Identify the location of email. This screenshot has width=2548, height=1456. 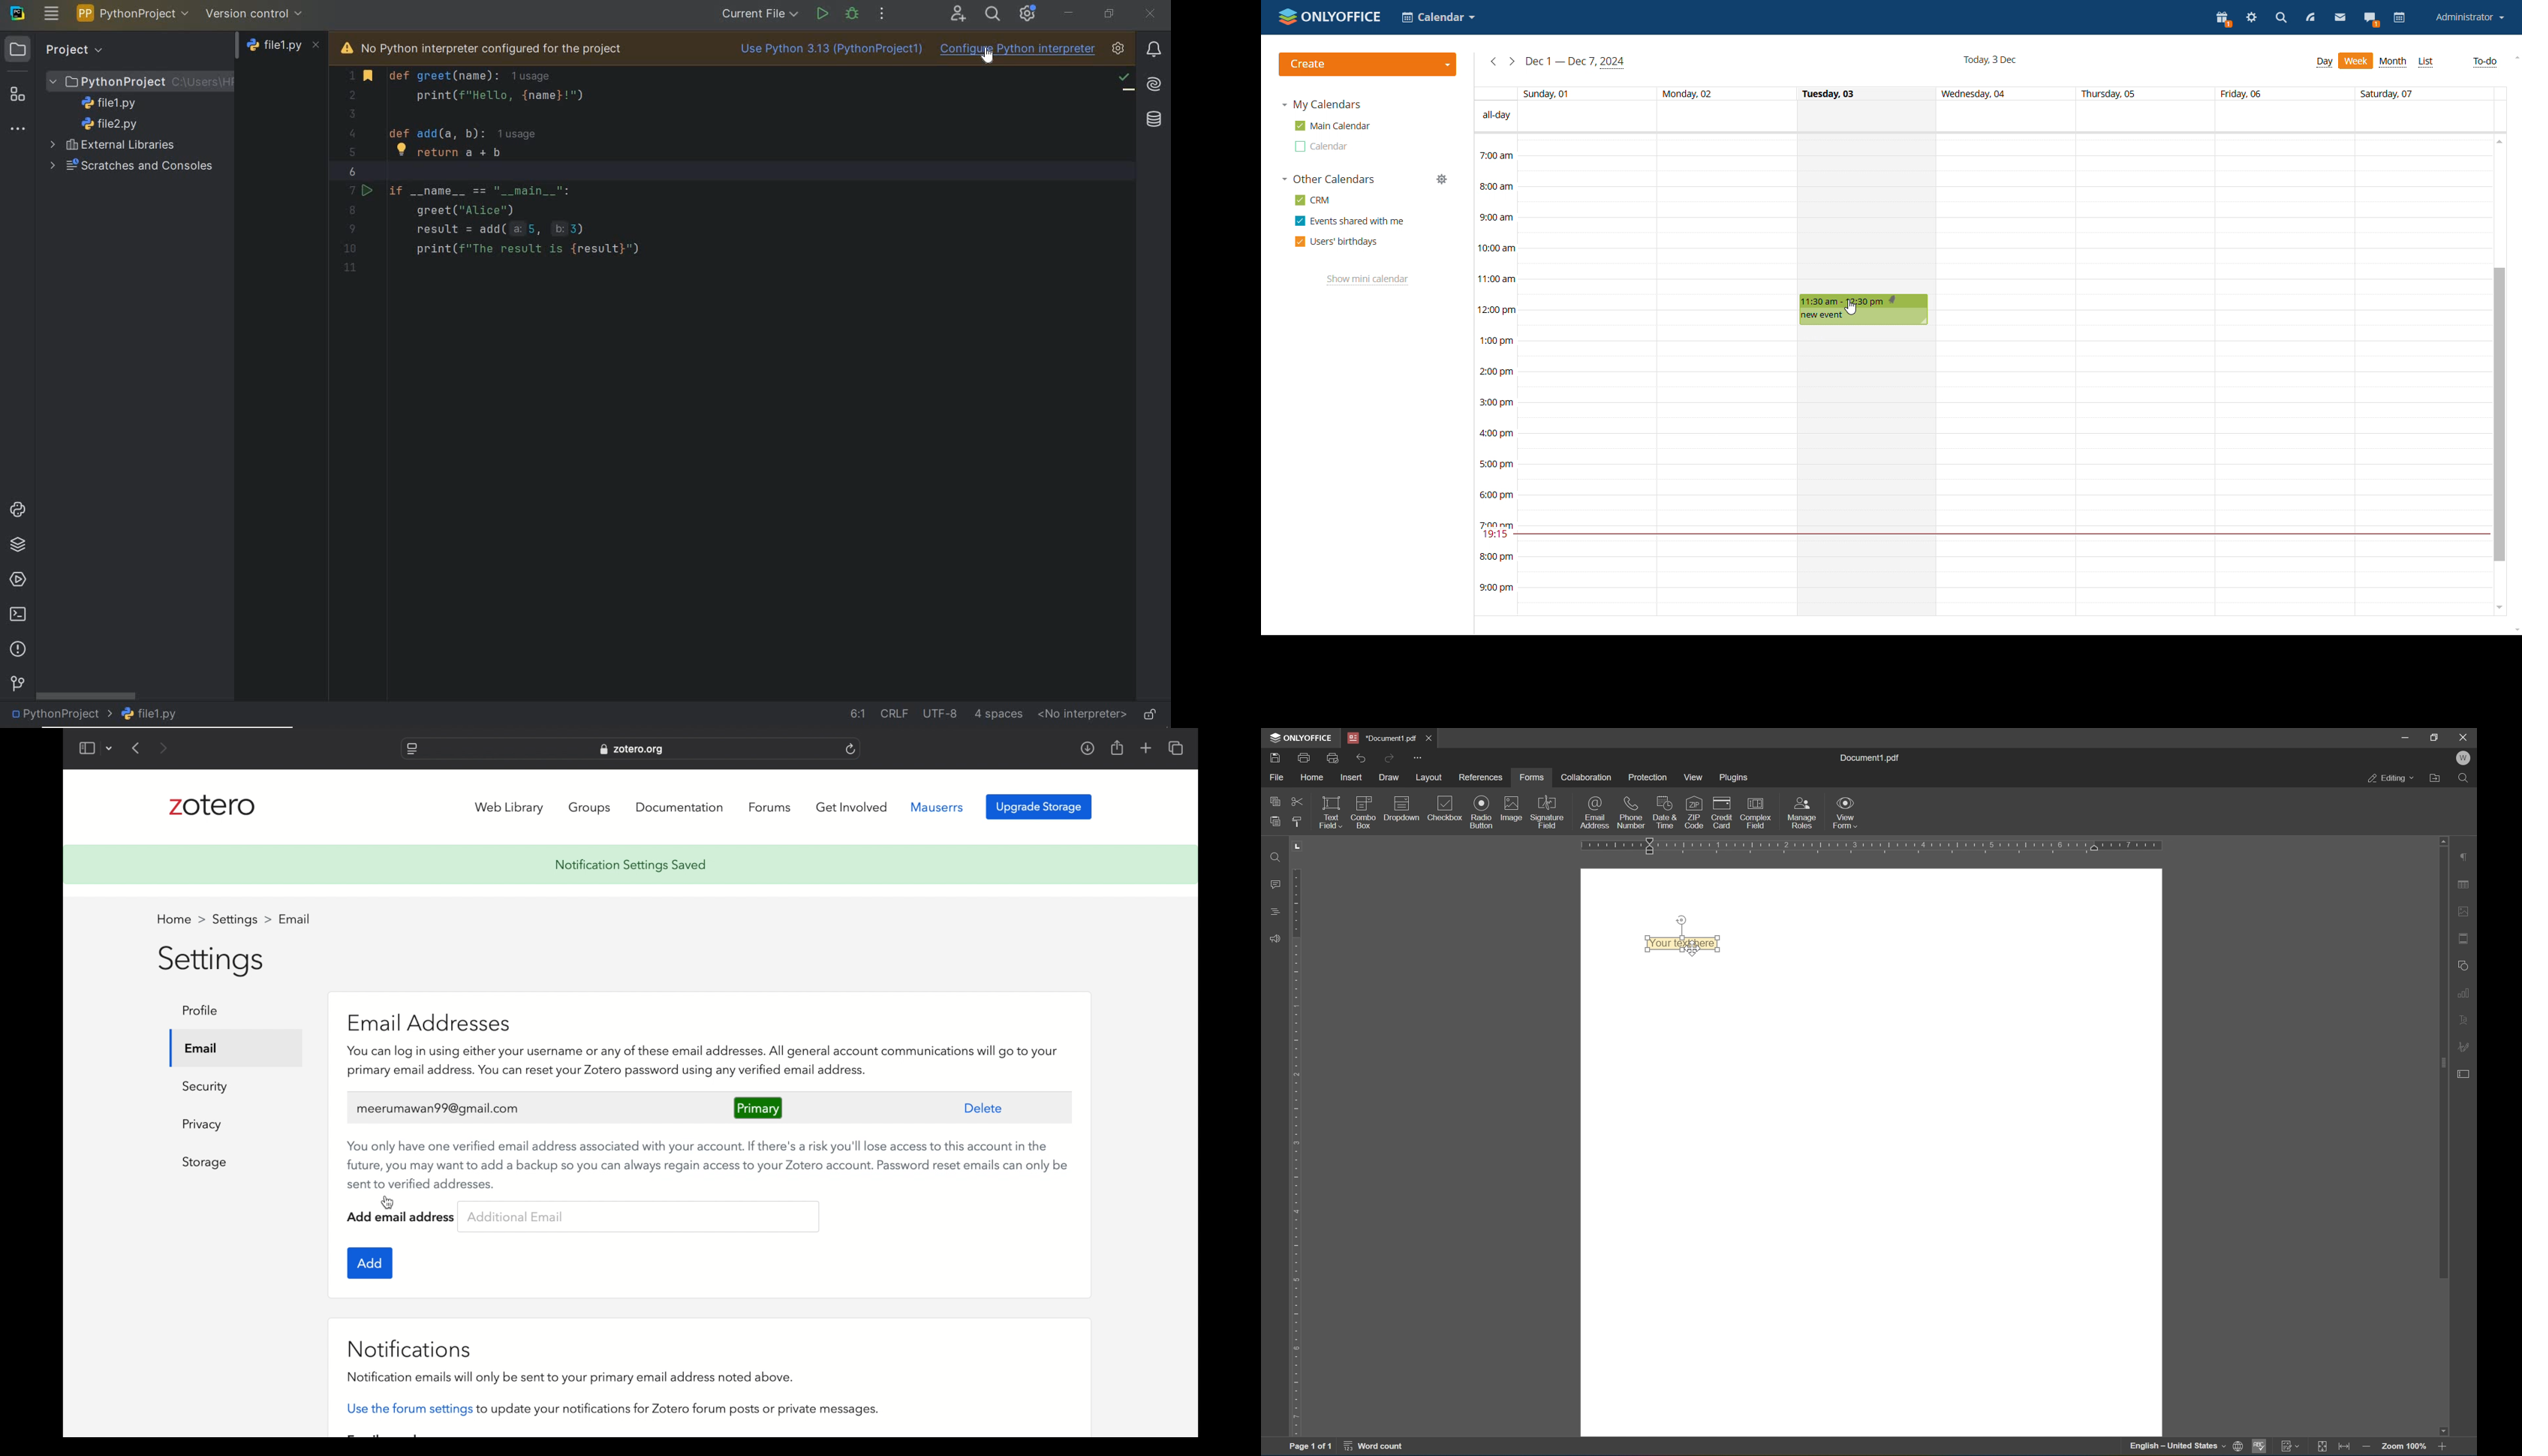
(202, 1048).